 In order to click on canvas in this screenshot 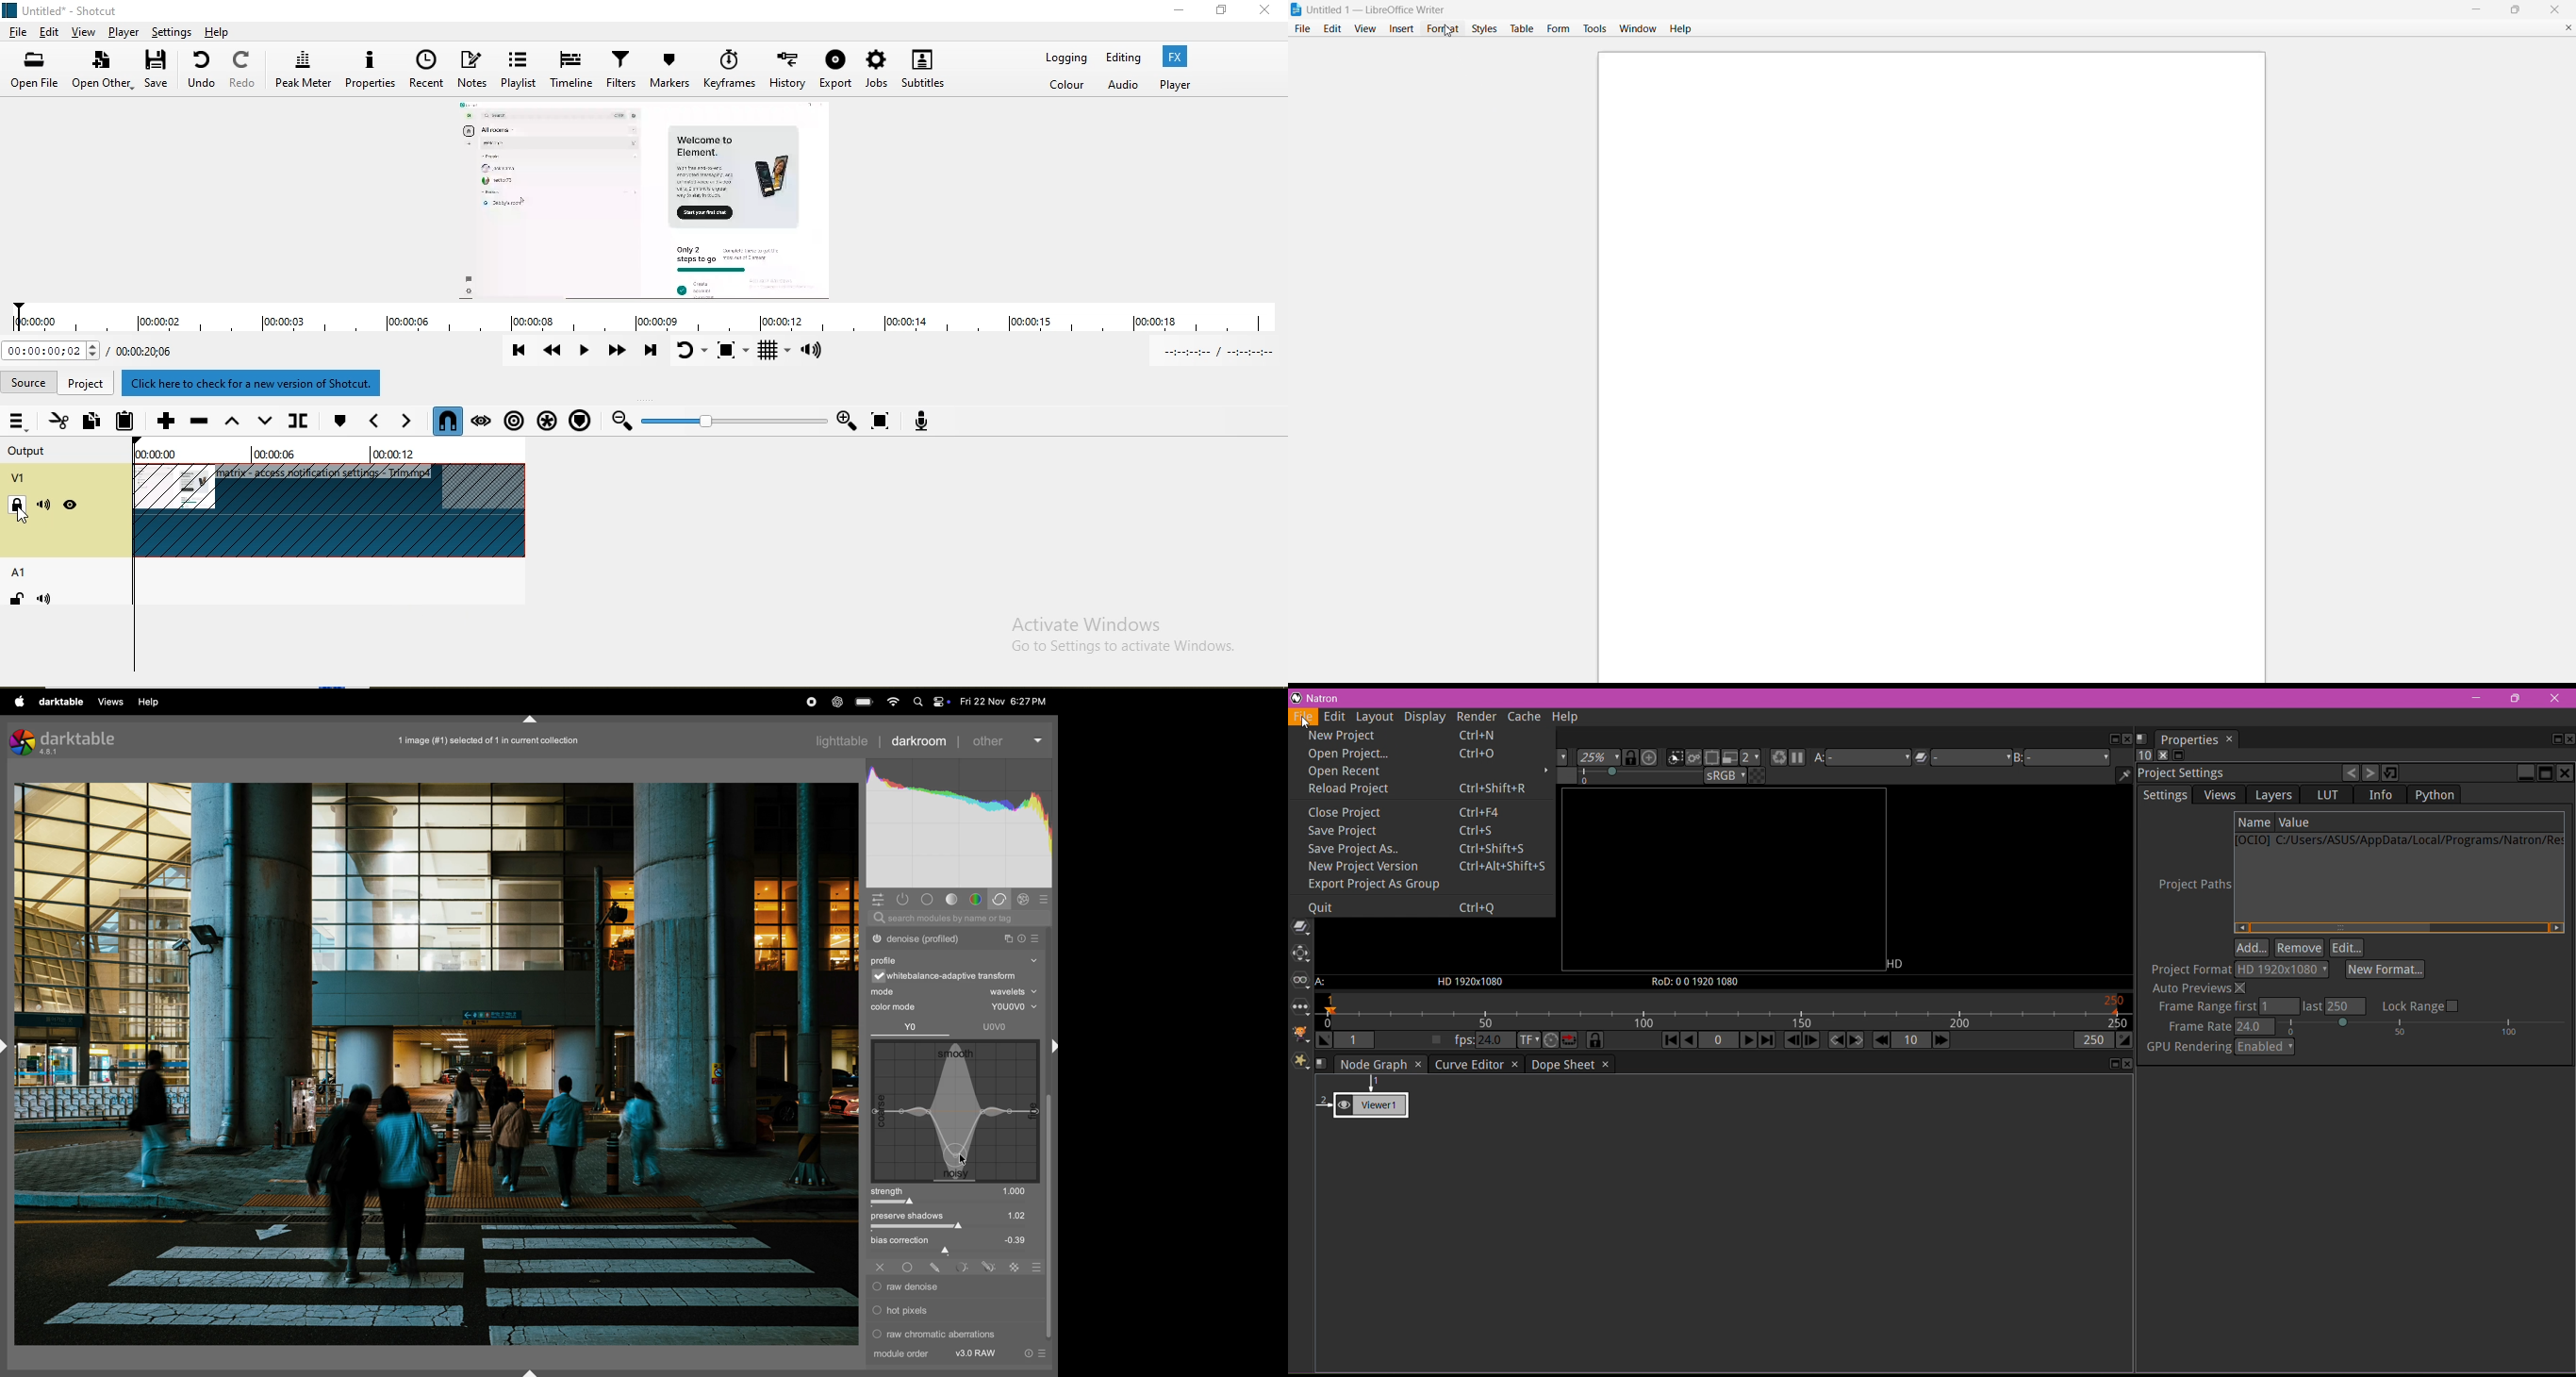, I will do `click(1925, 362)`.